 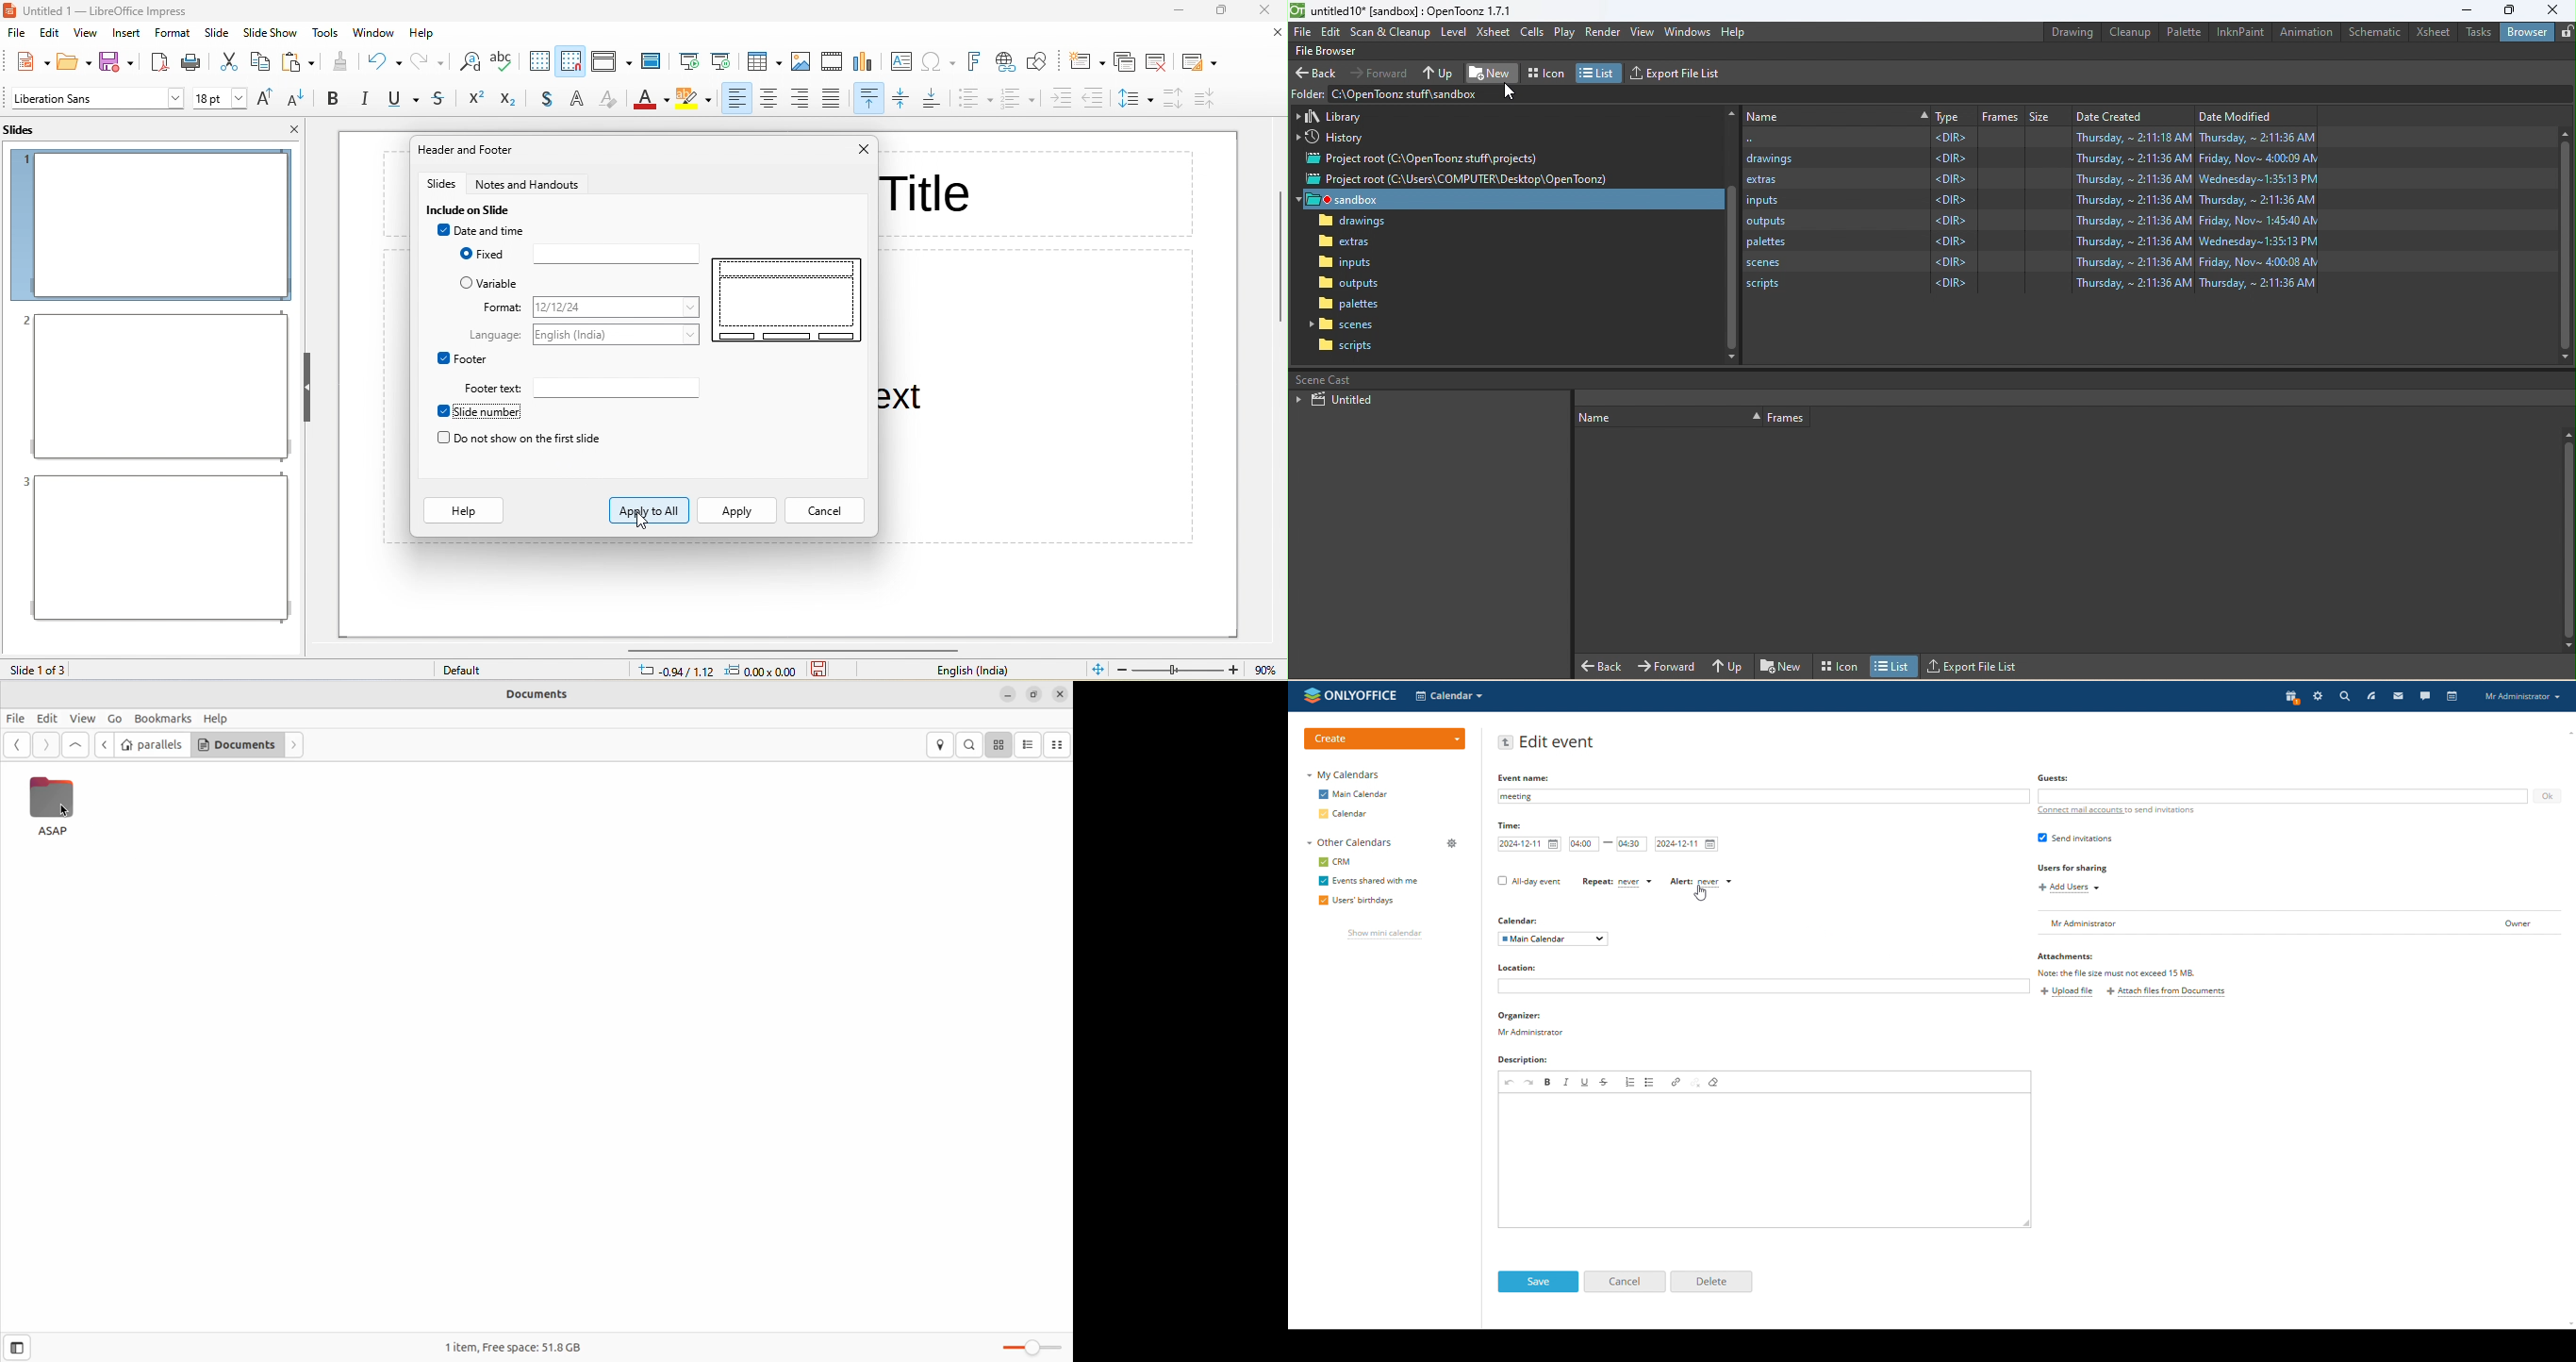 What do you see at coordinates (1348, 843) in the screenshot?
I see `other calendar` at bounding box center [1348, 843].